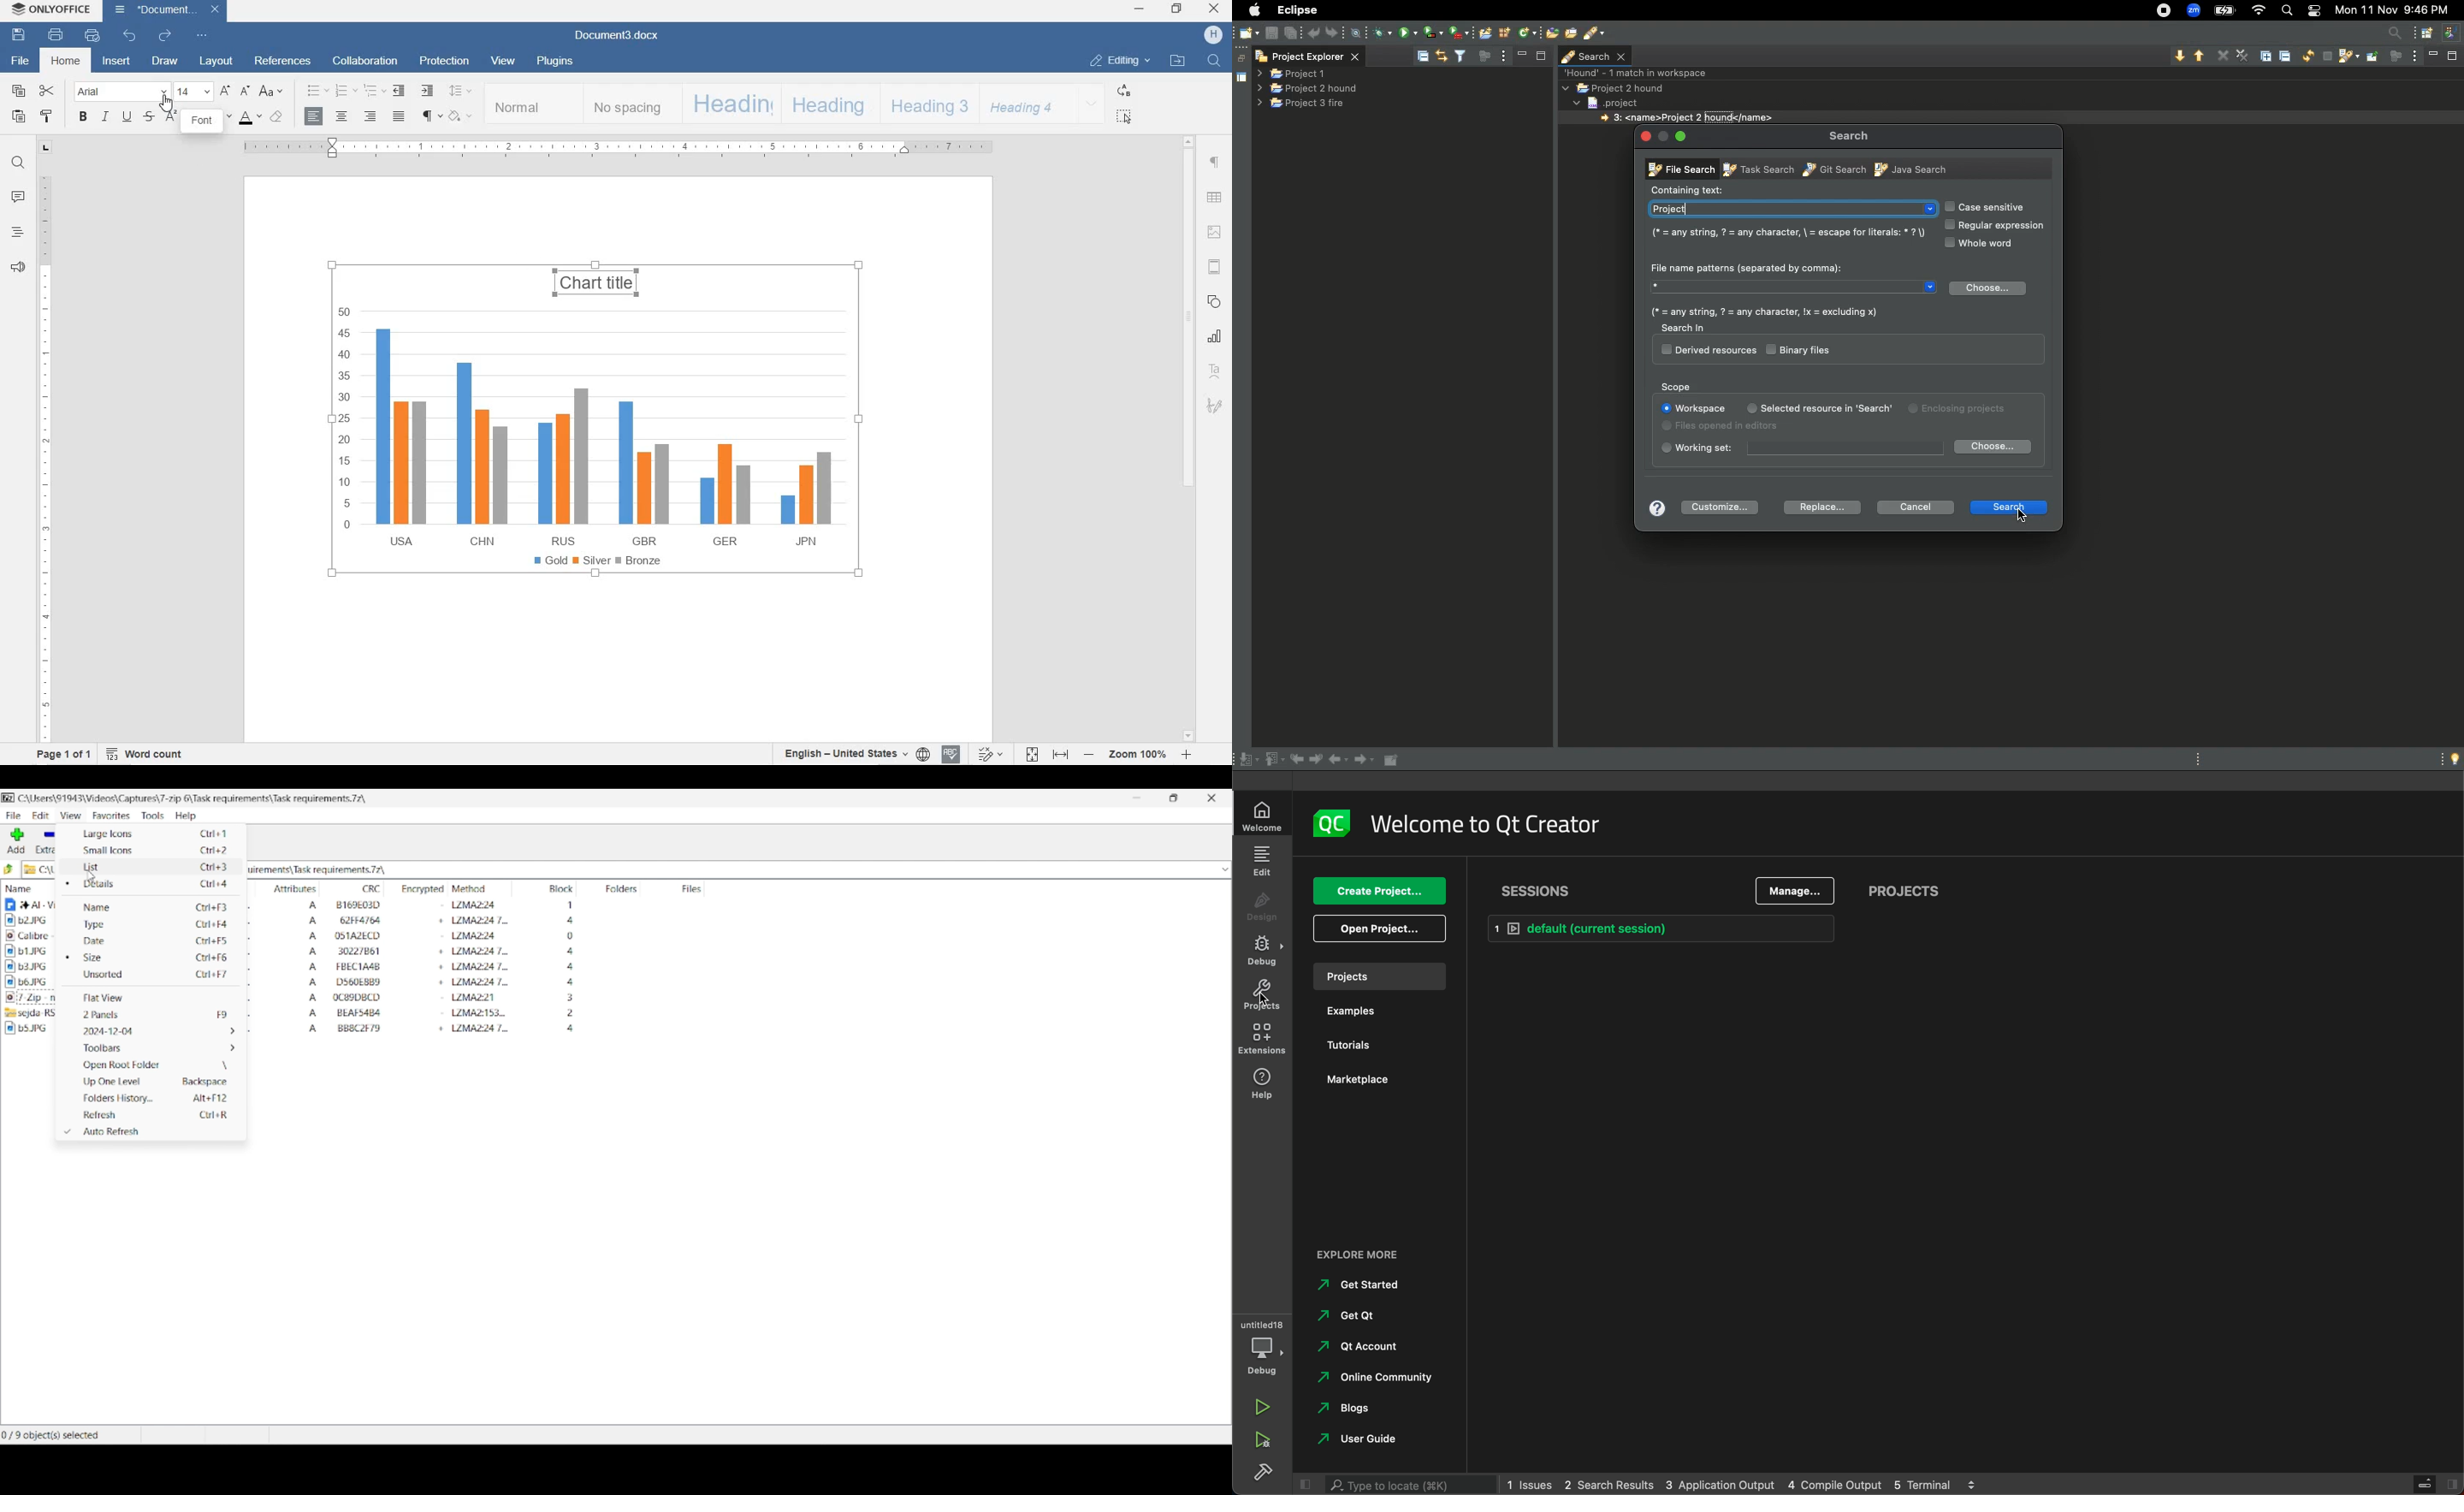 The width and height of the screenshot is (2464, 1512). What do you see at coordinates (67, 1007) in the screenshot?
I see `Selected options` at bounding box center [67, 1007].